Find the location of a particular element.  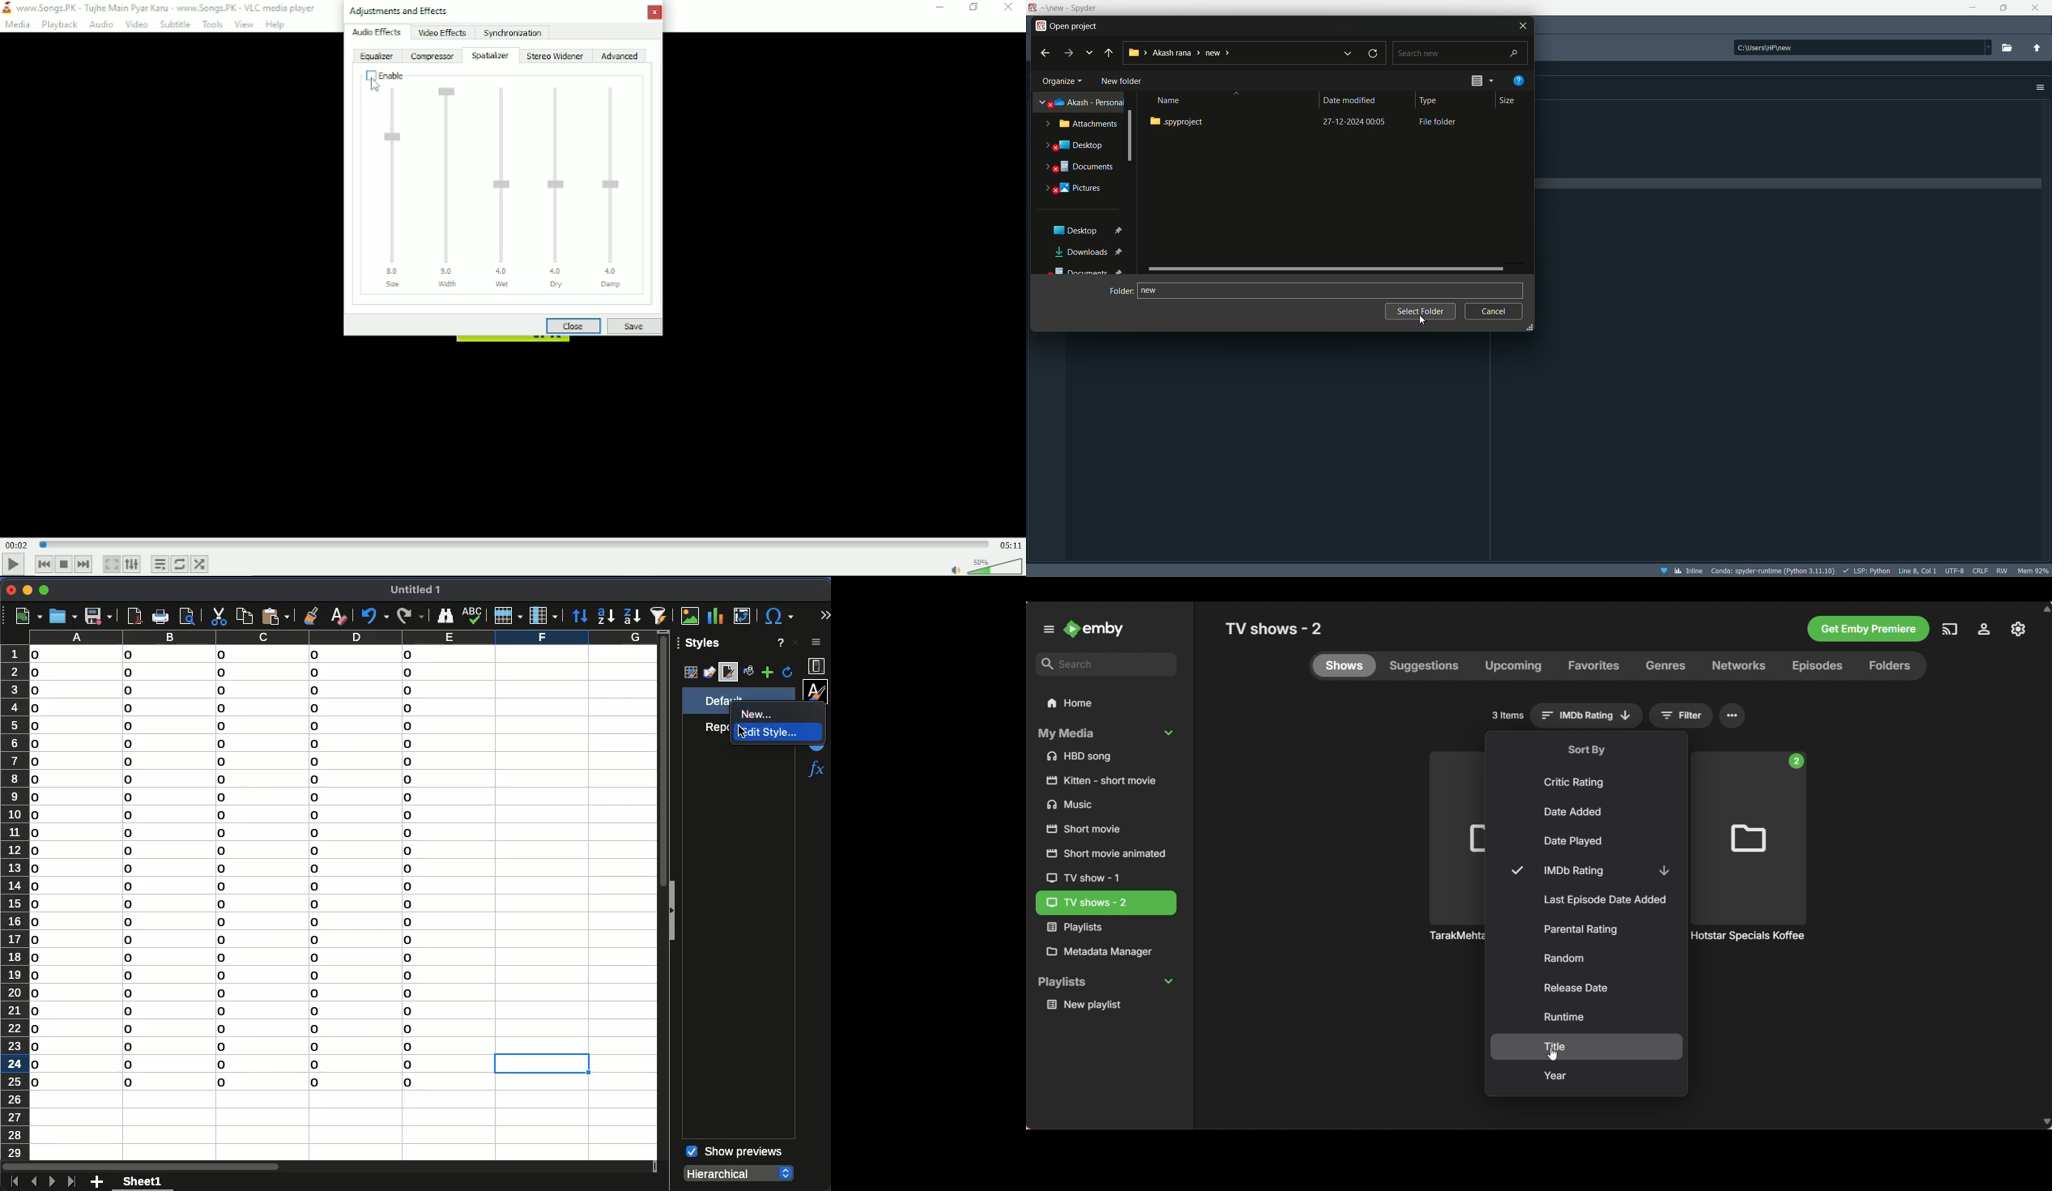

search bar is located at coordinates (1460, 51).